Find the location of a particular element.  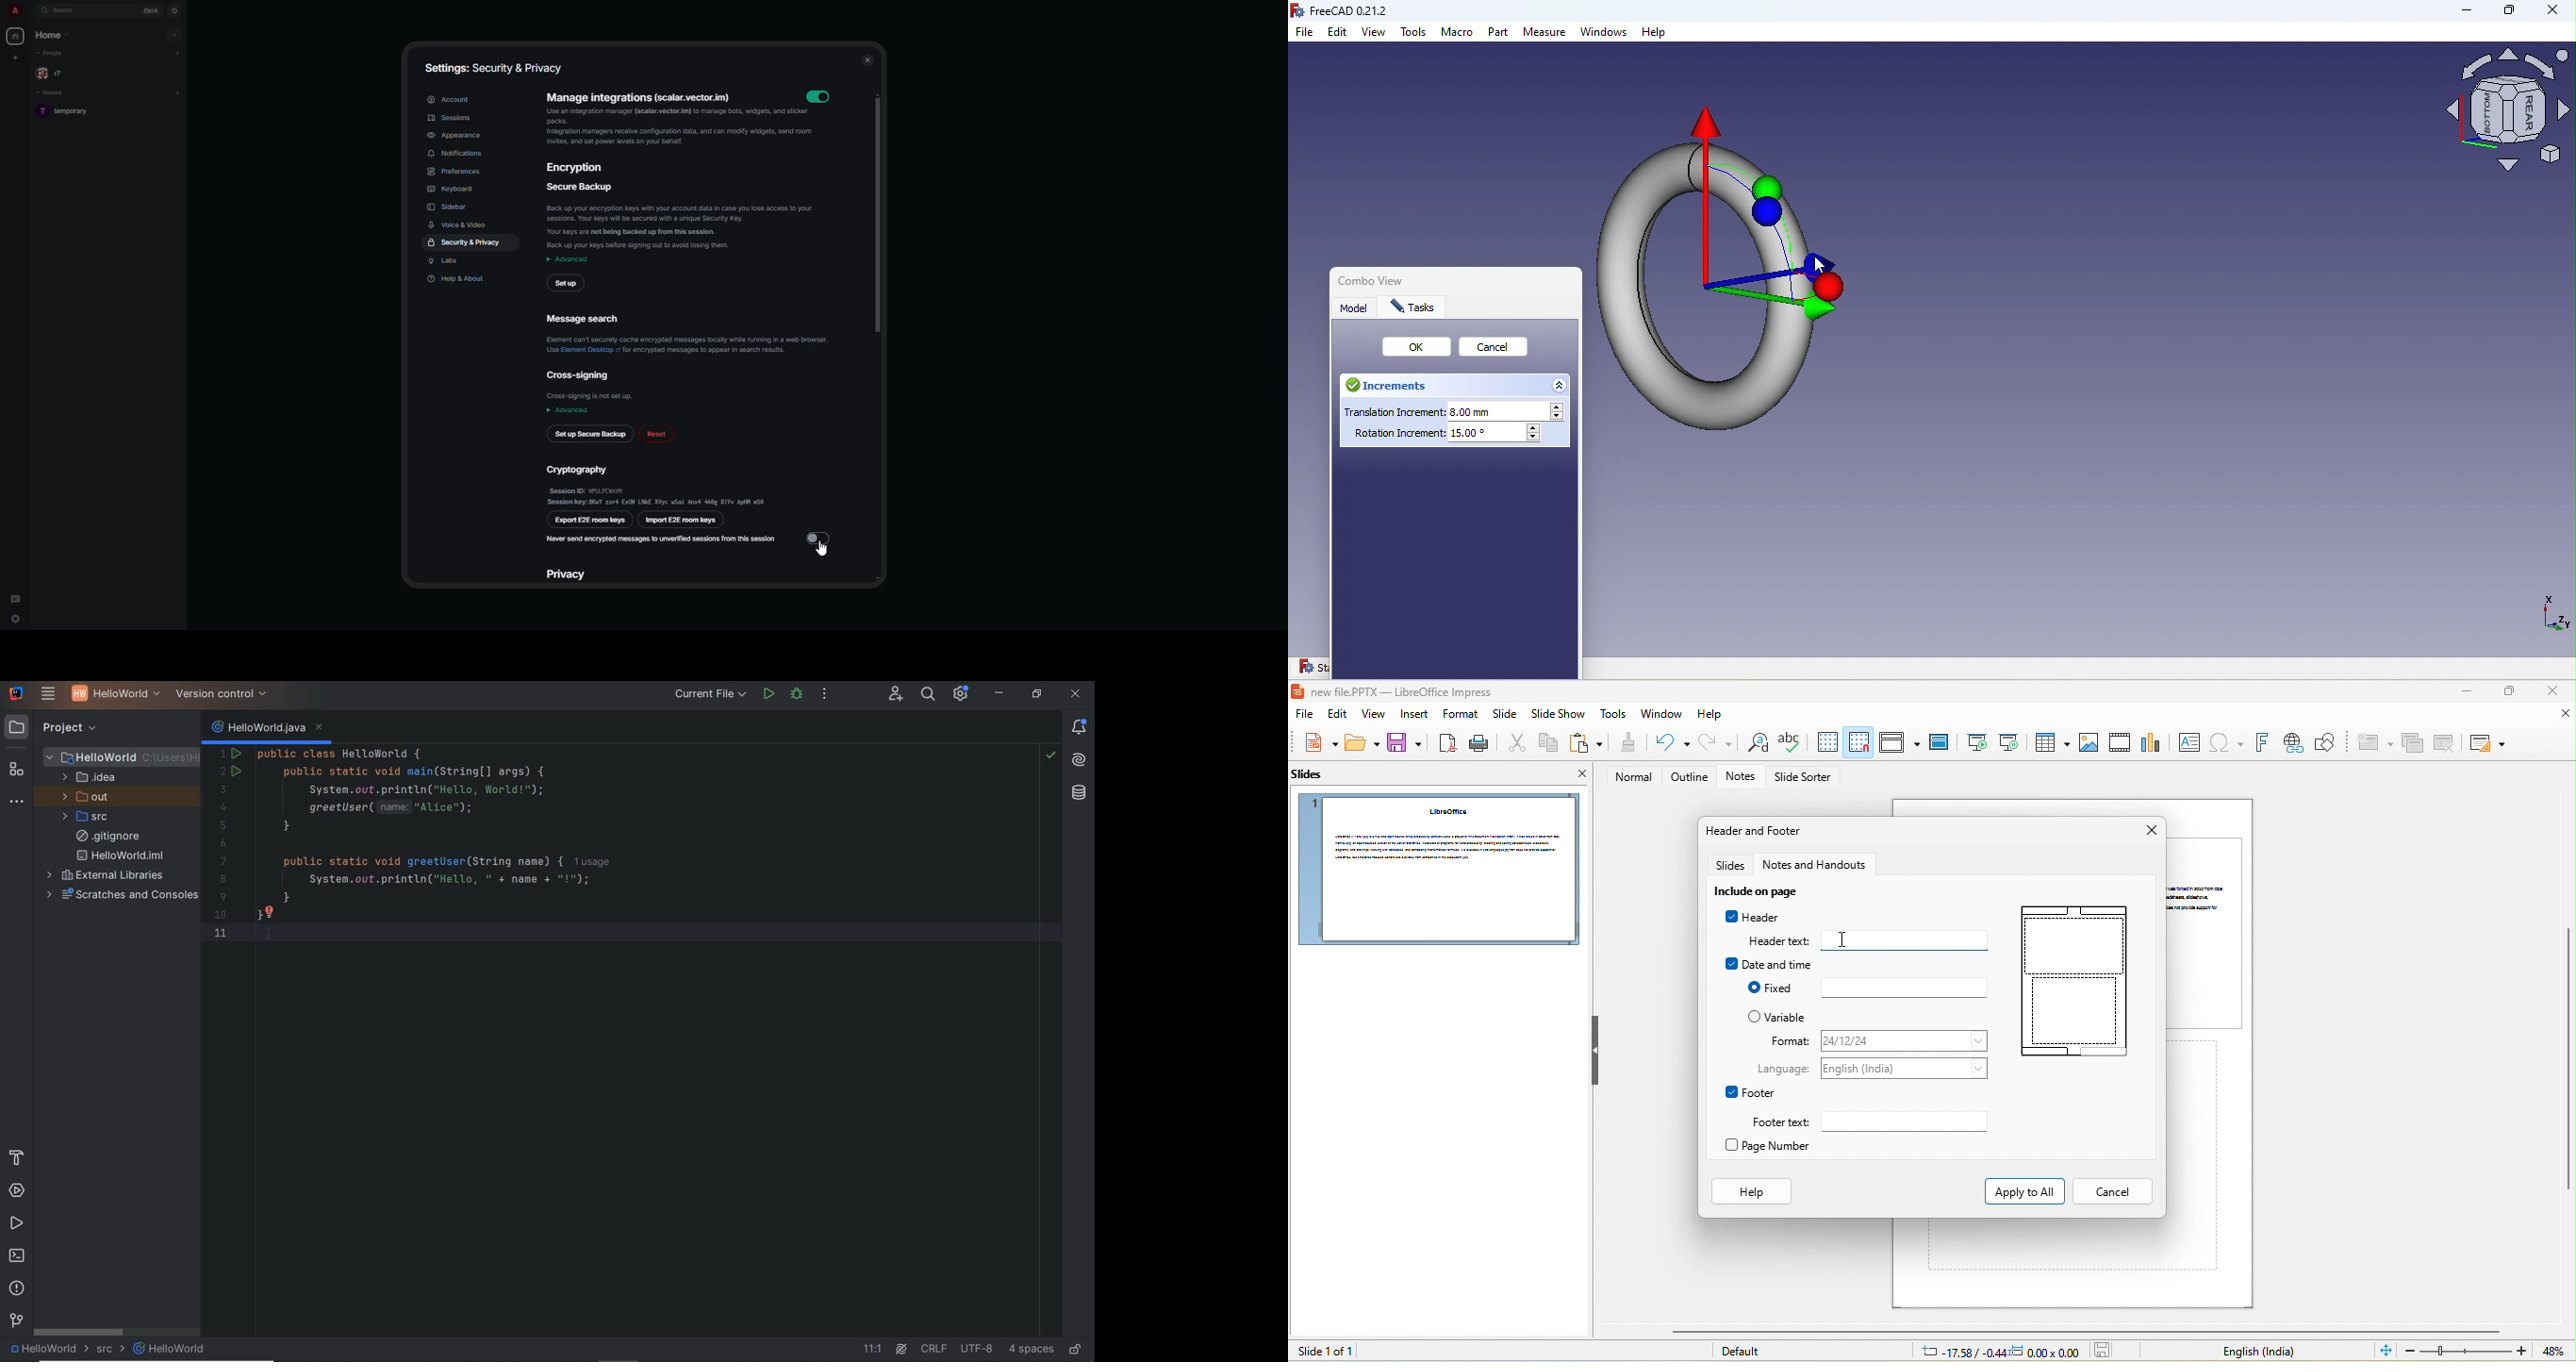

settings: security & privacy is located at coordinates (492, 68).